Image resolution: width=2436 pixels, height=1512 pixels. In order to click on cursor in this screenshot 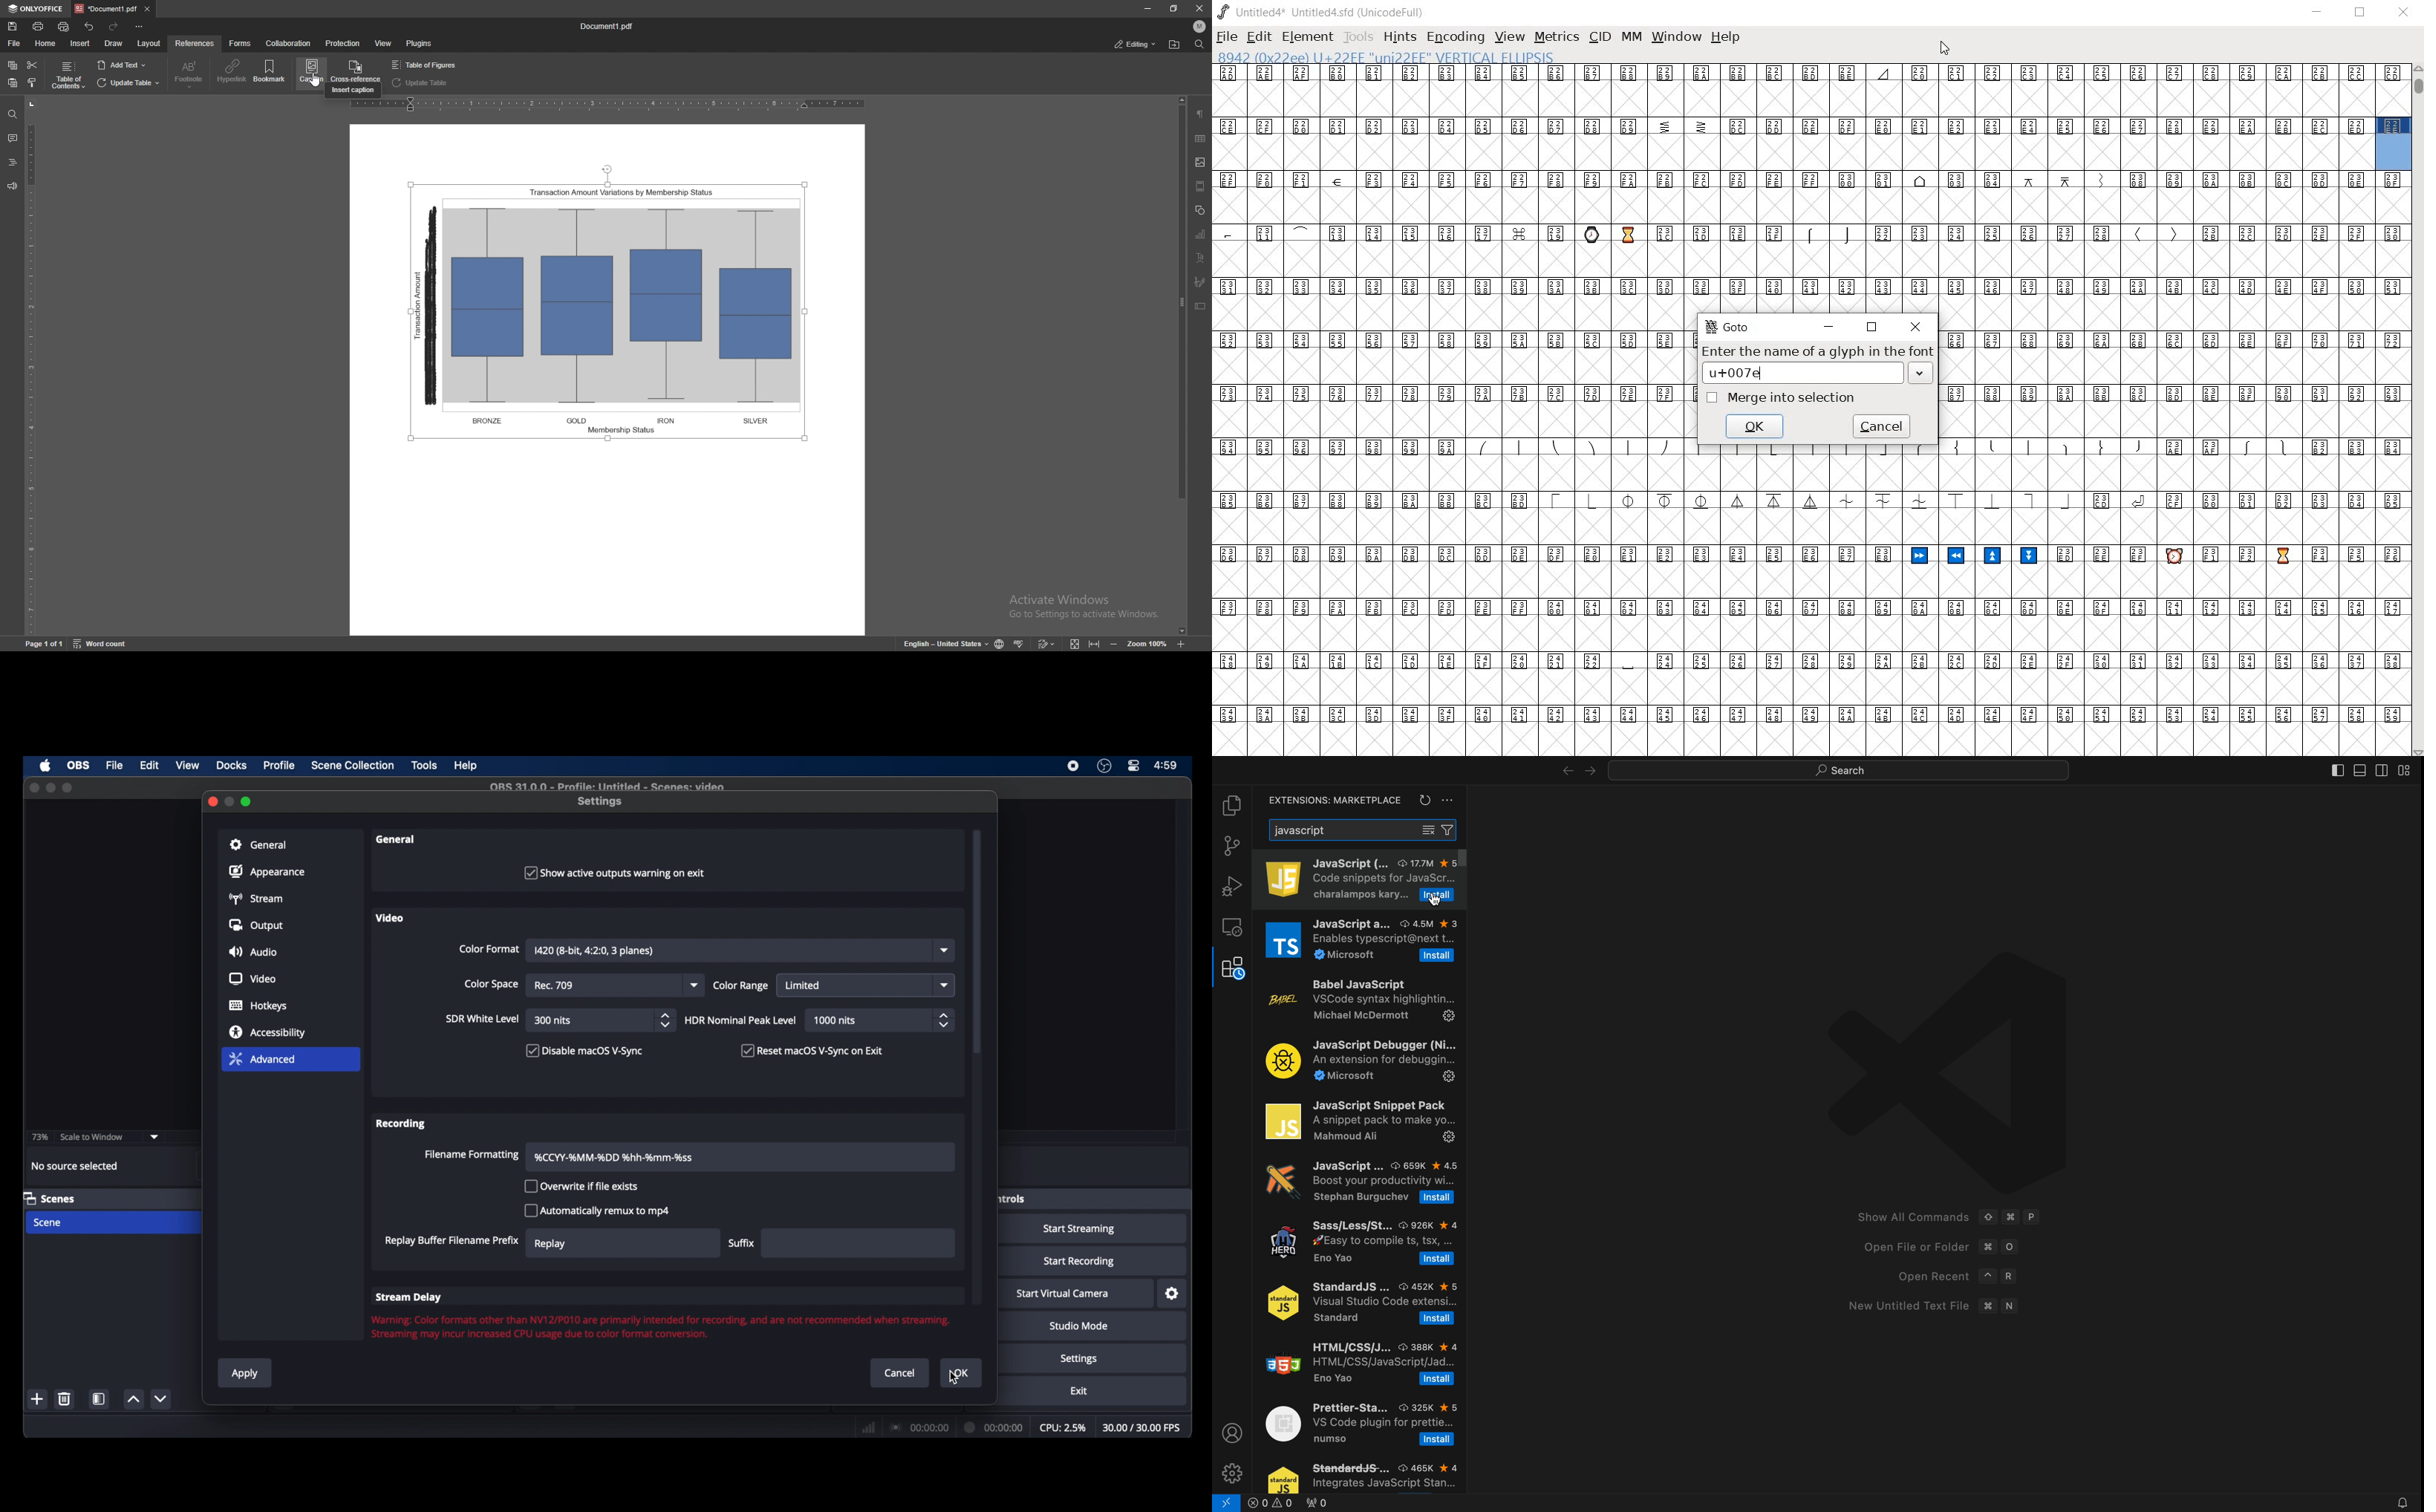, I will do `click(317, 90)`.